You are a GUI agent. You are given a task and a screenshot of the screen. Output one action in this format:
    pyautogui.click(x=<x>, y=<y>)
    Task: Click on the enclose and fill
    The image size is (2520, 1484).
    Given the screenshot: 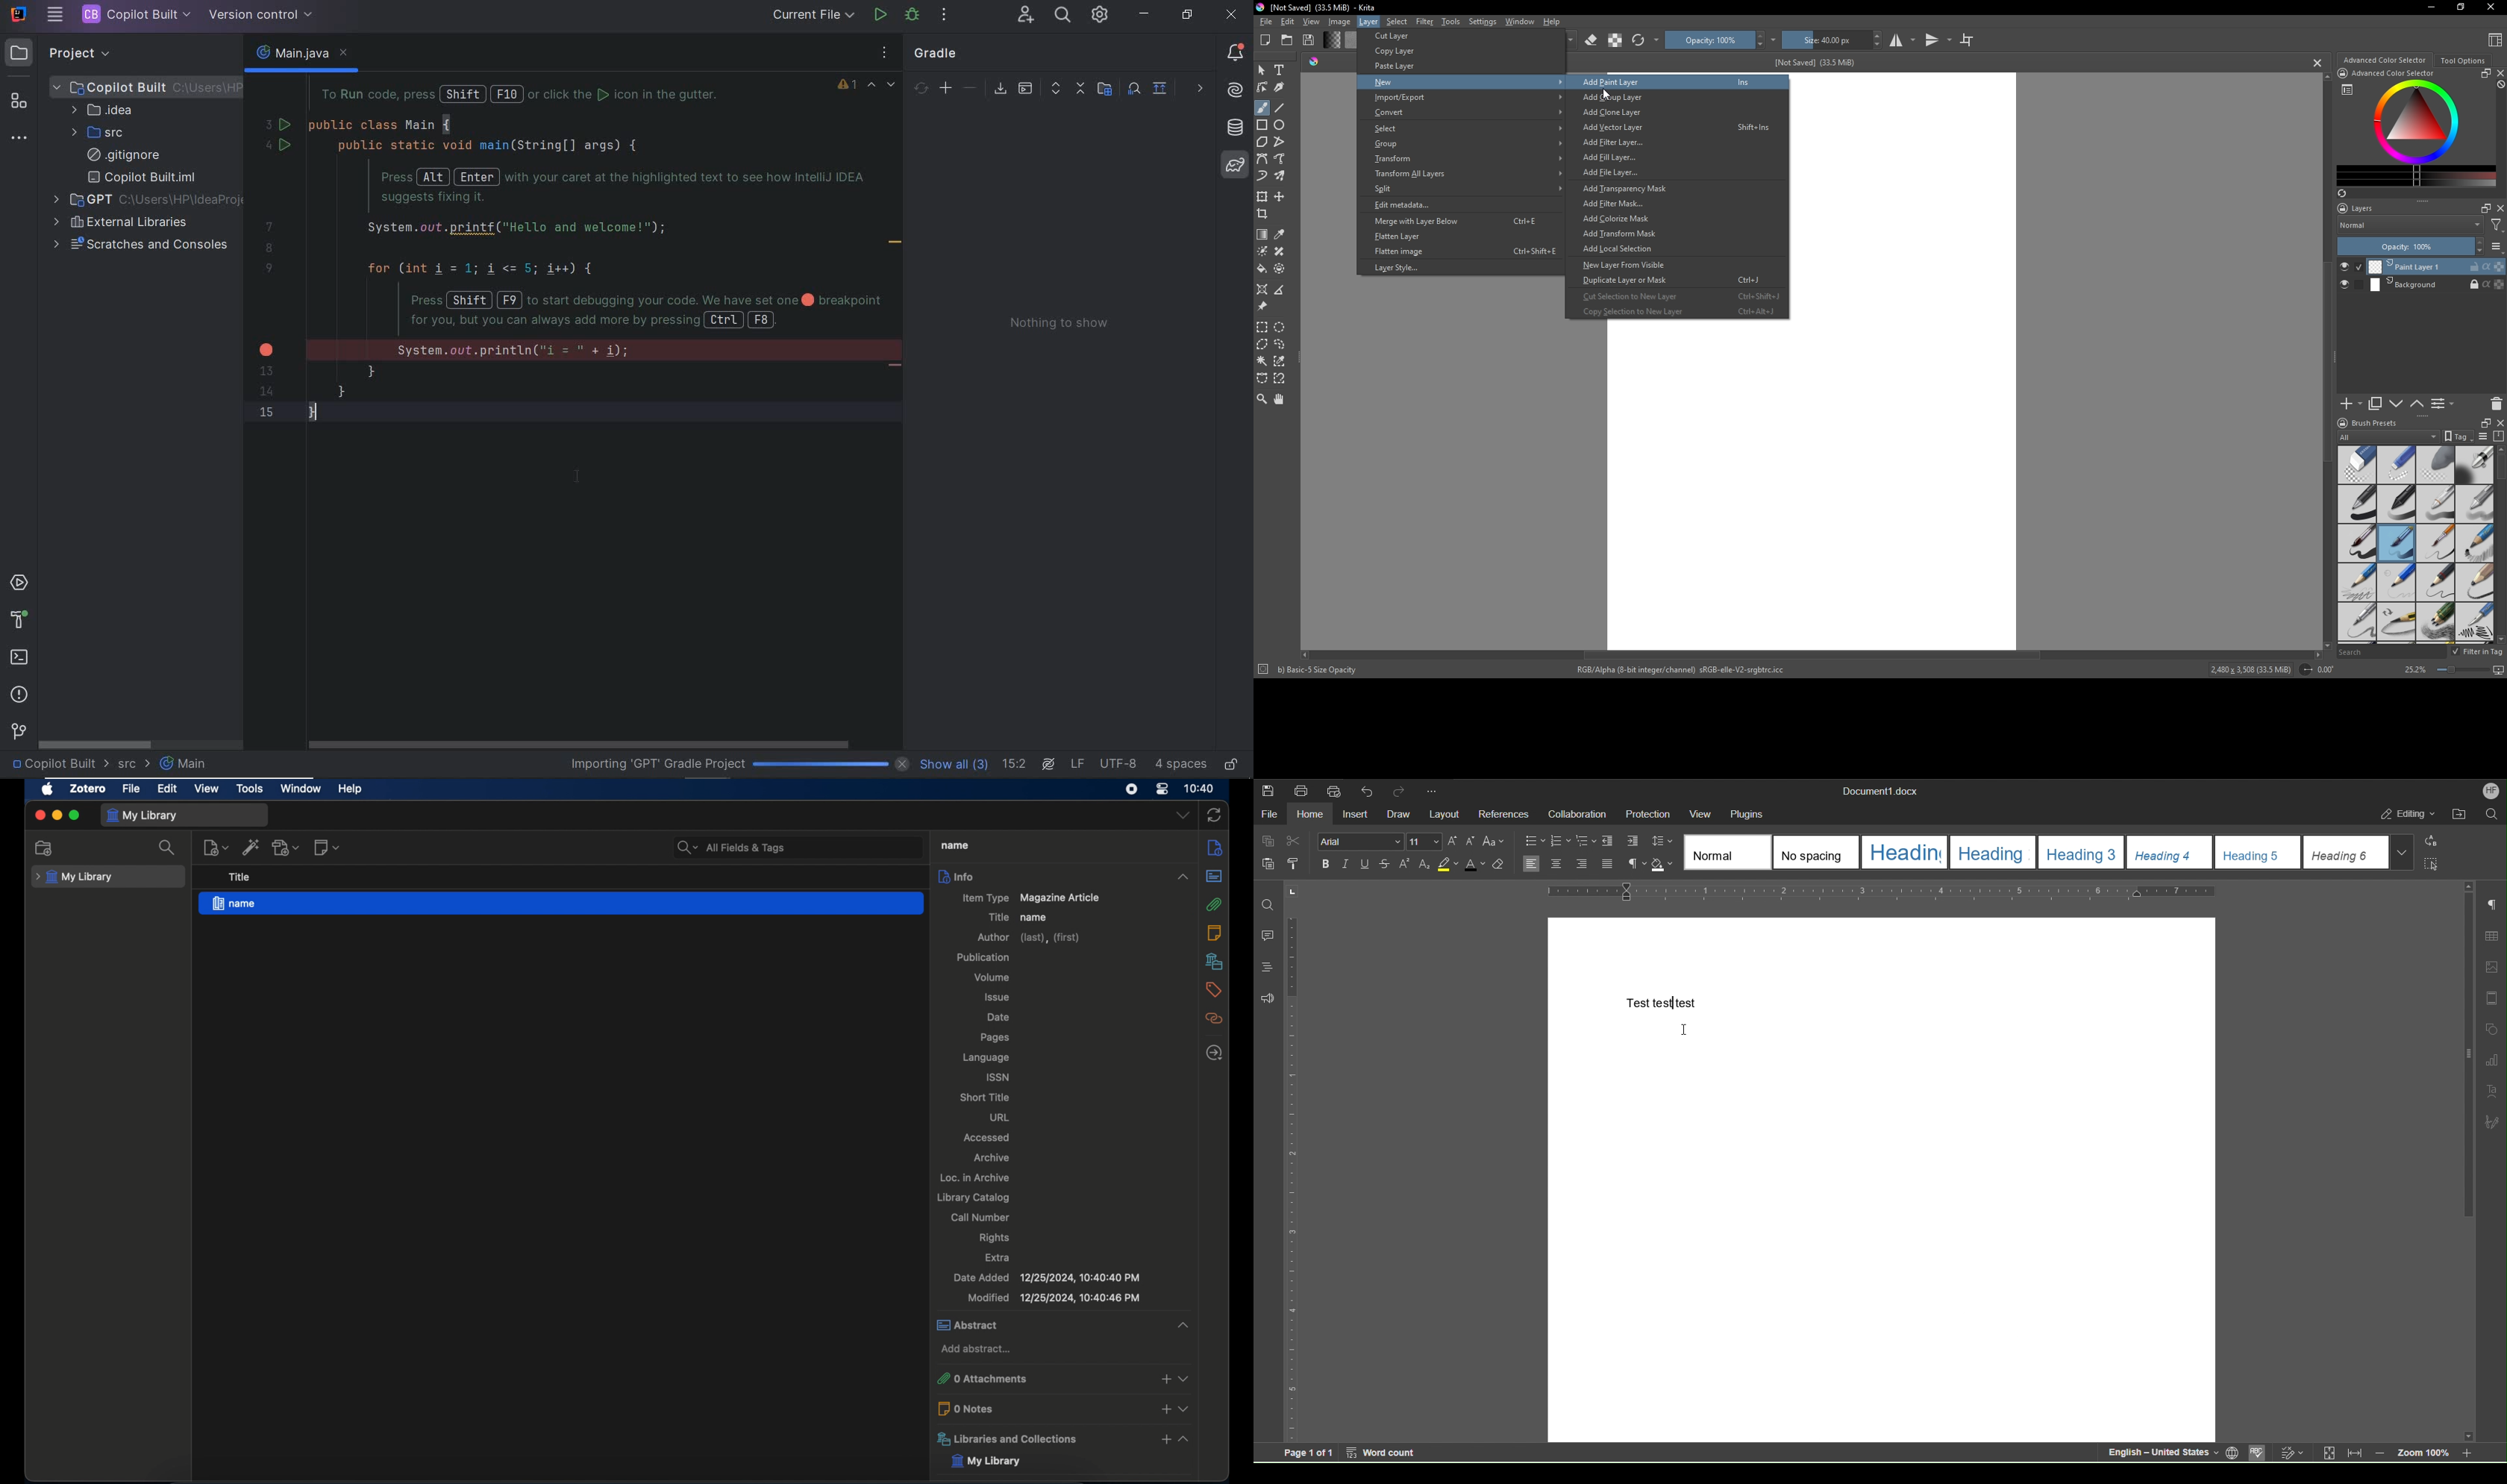 What is the action you would take?
    pyautogui.click(x=1281, y=268)
    